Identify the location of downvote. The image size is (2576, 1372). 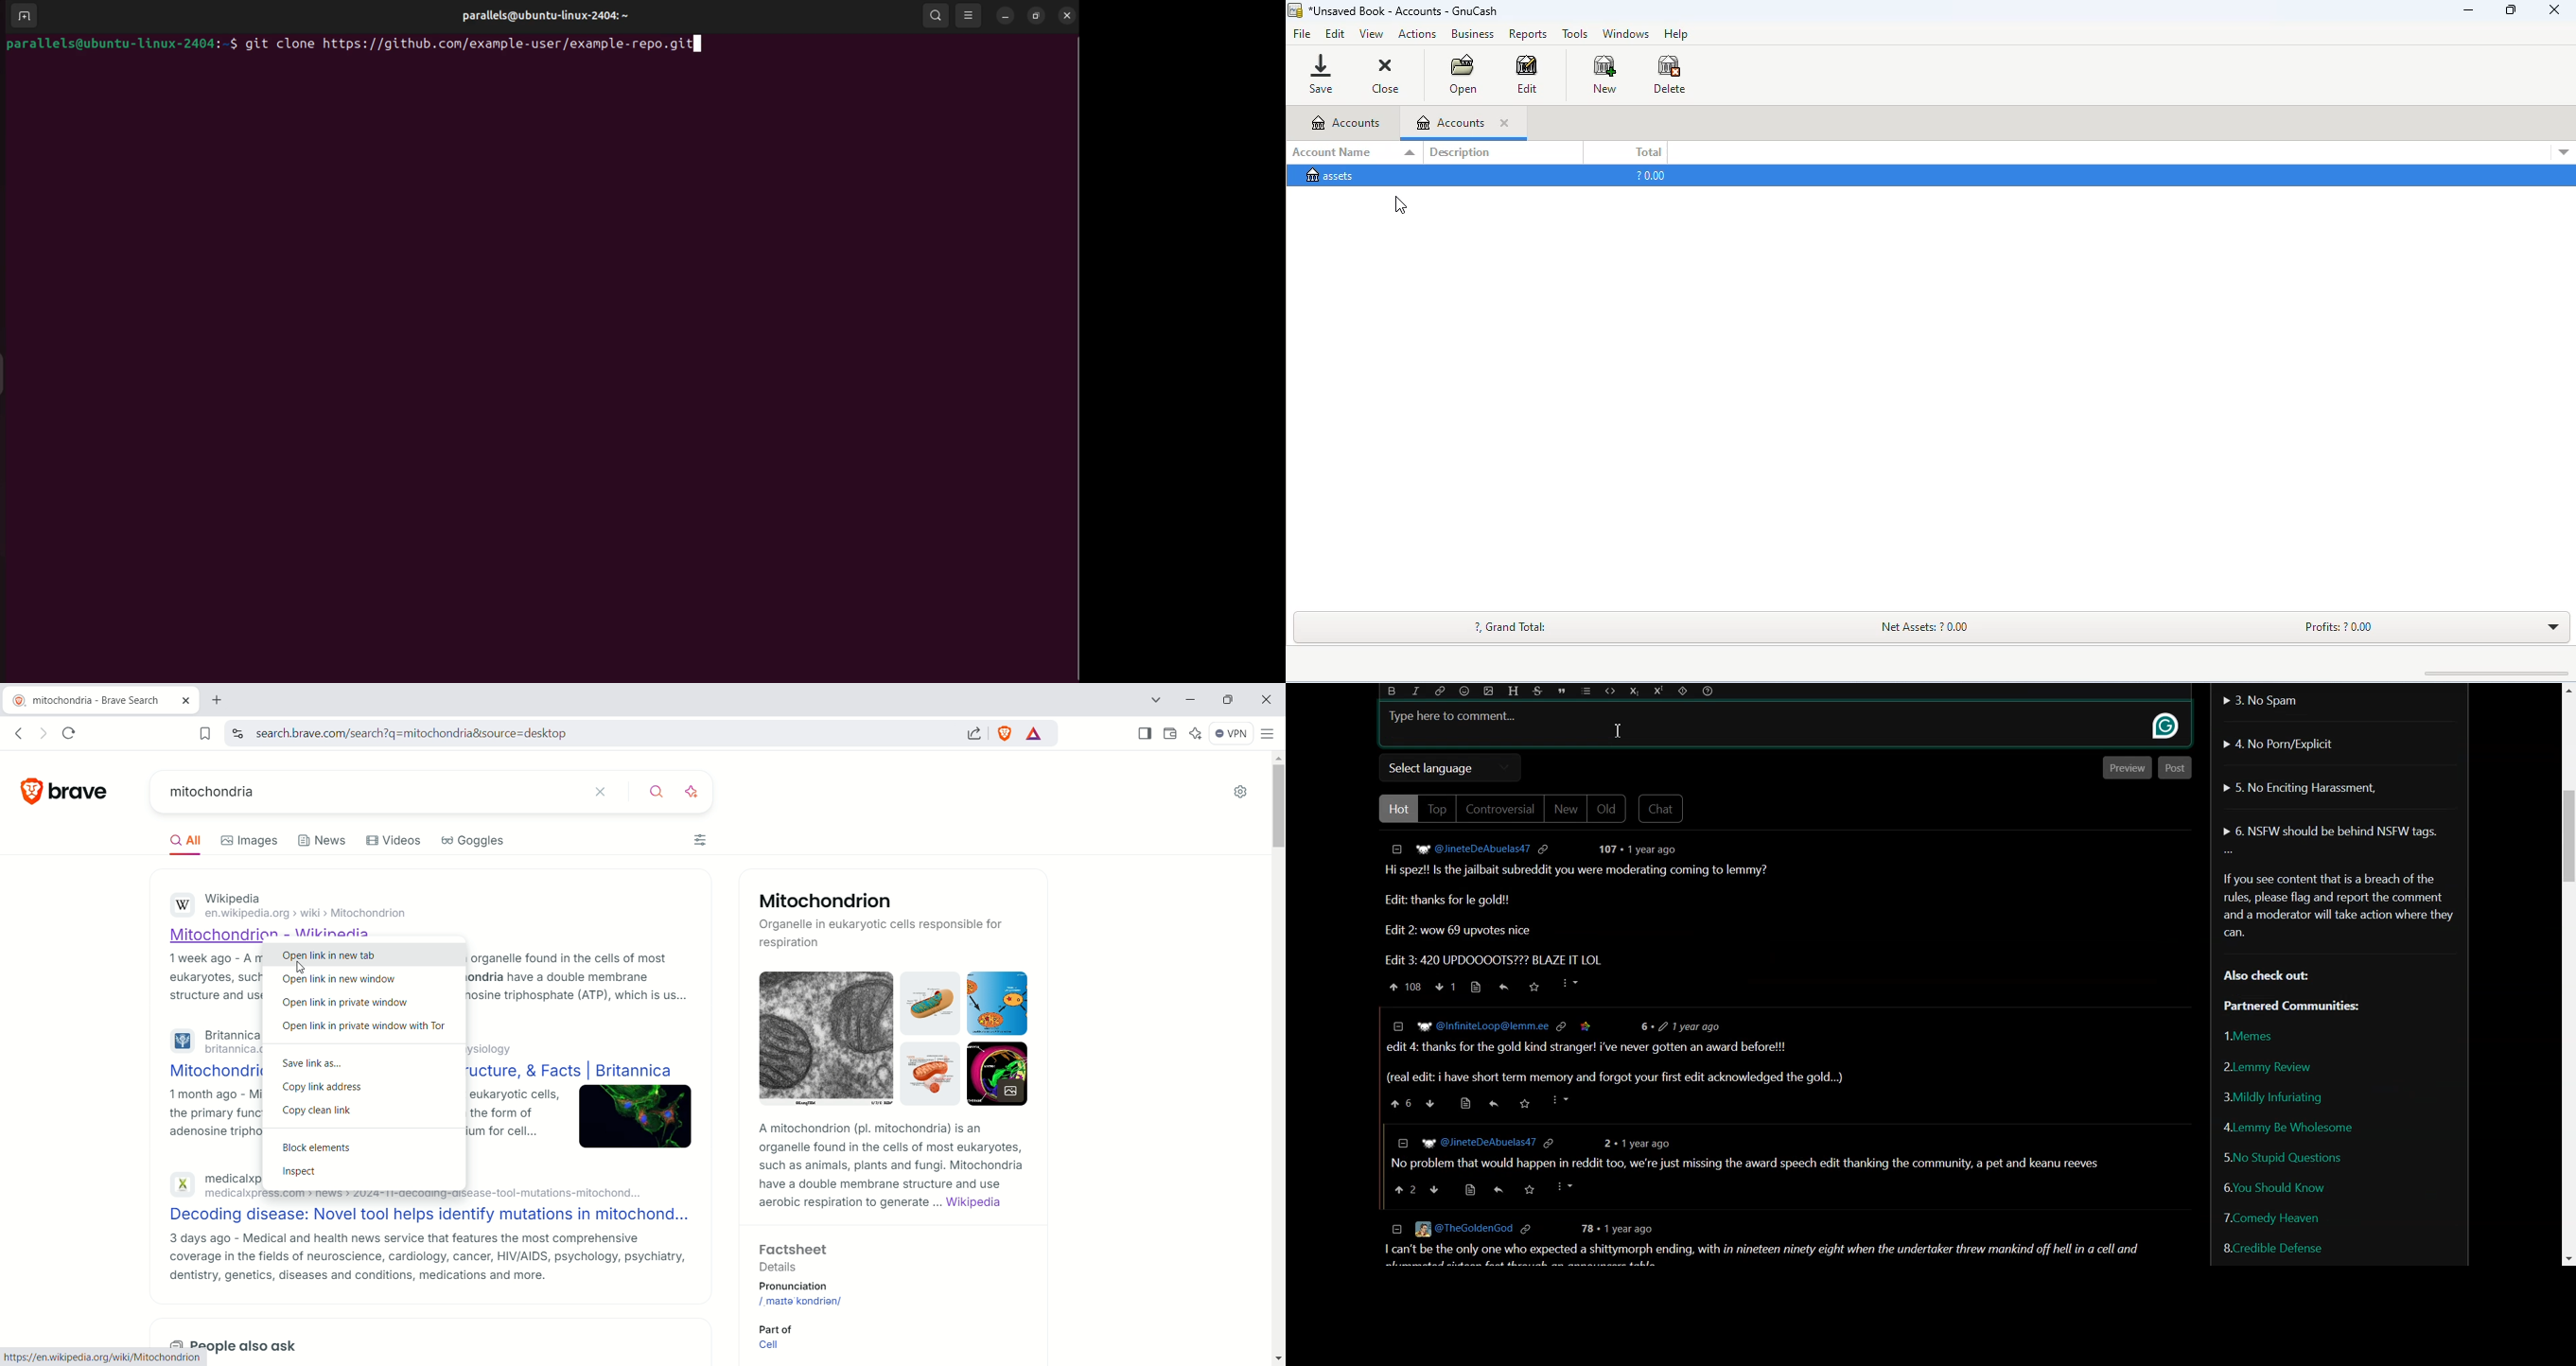
(1433, 1189).